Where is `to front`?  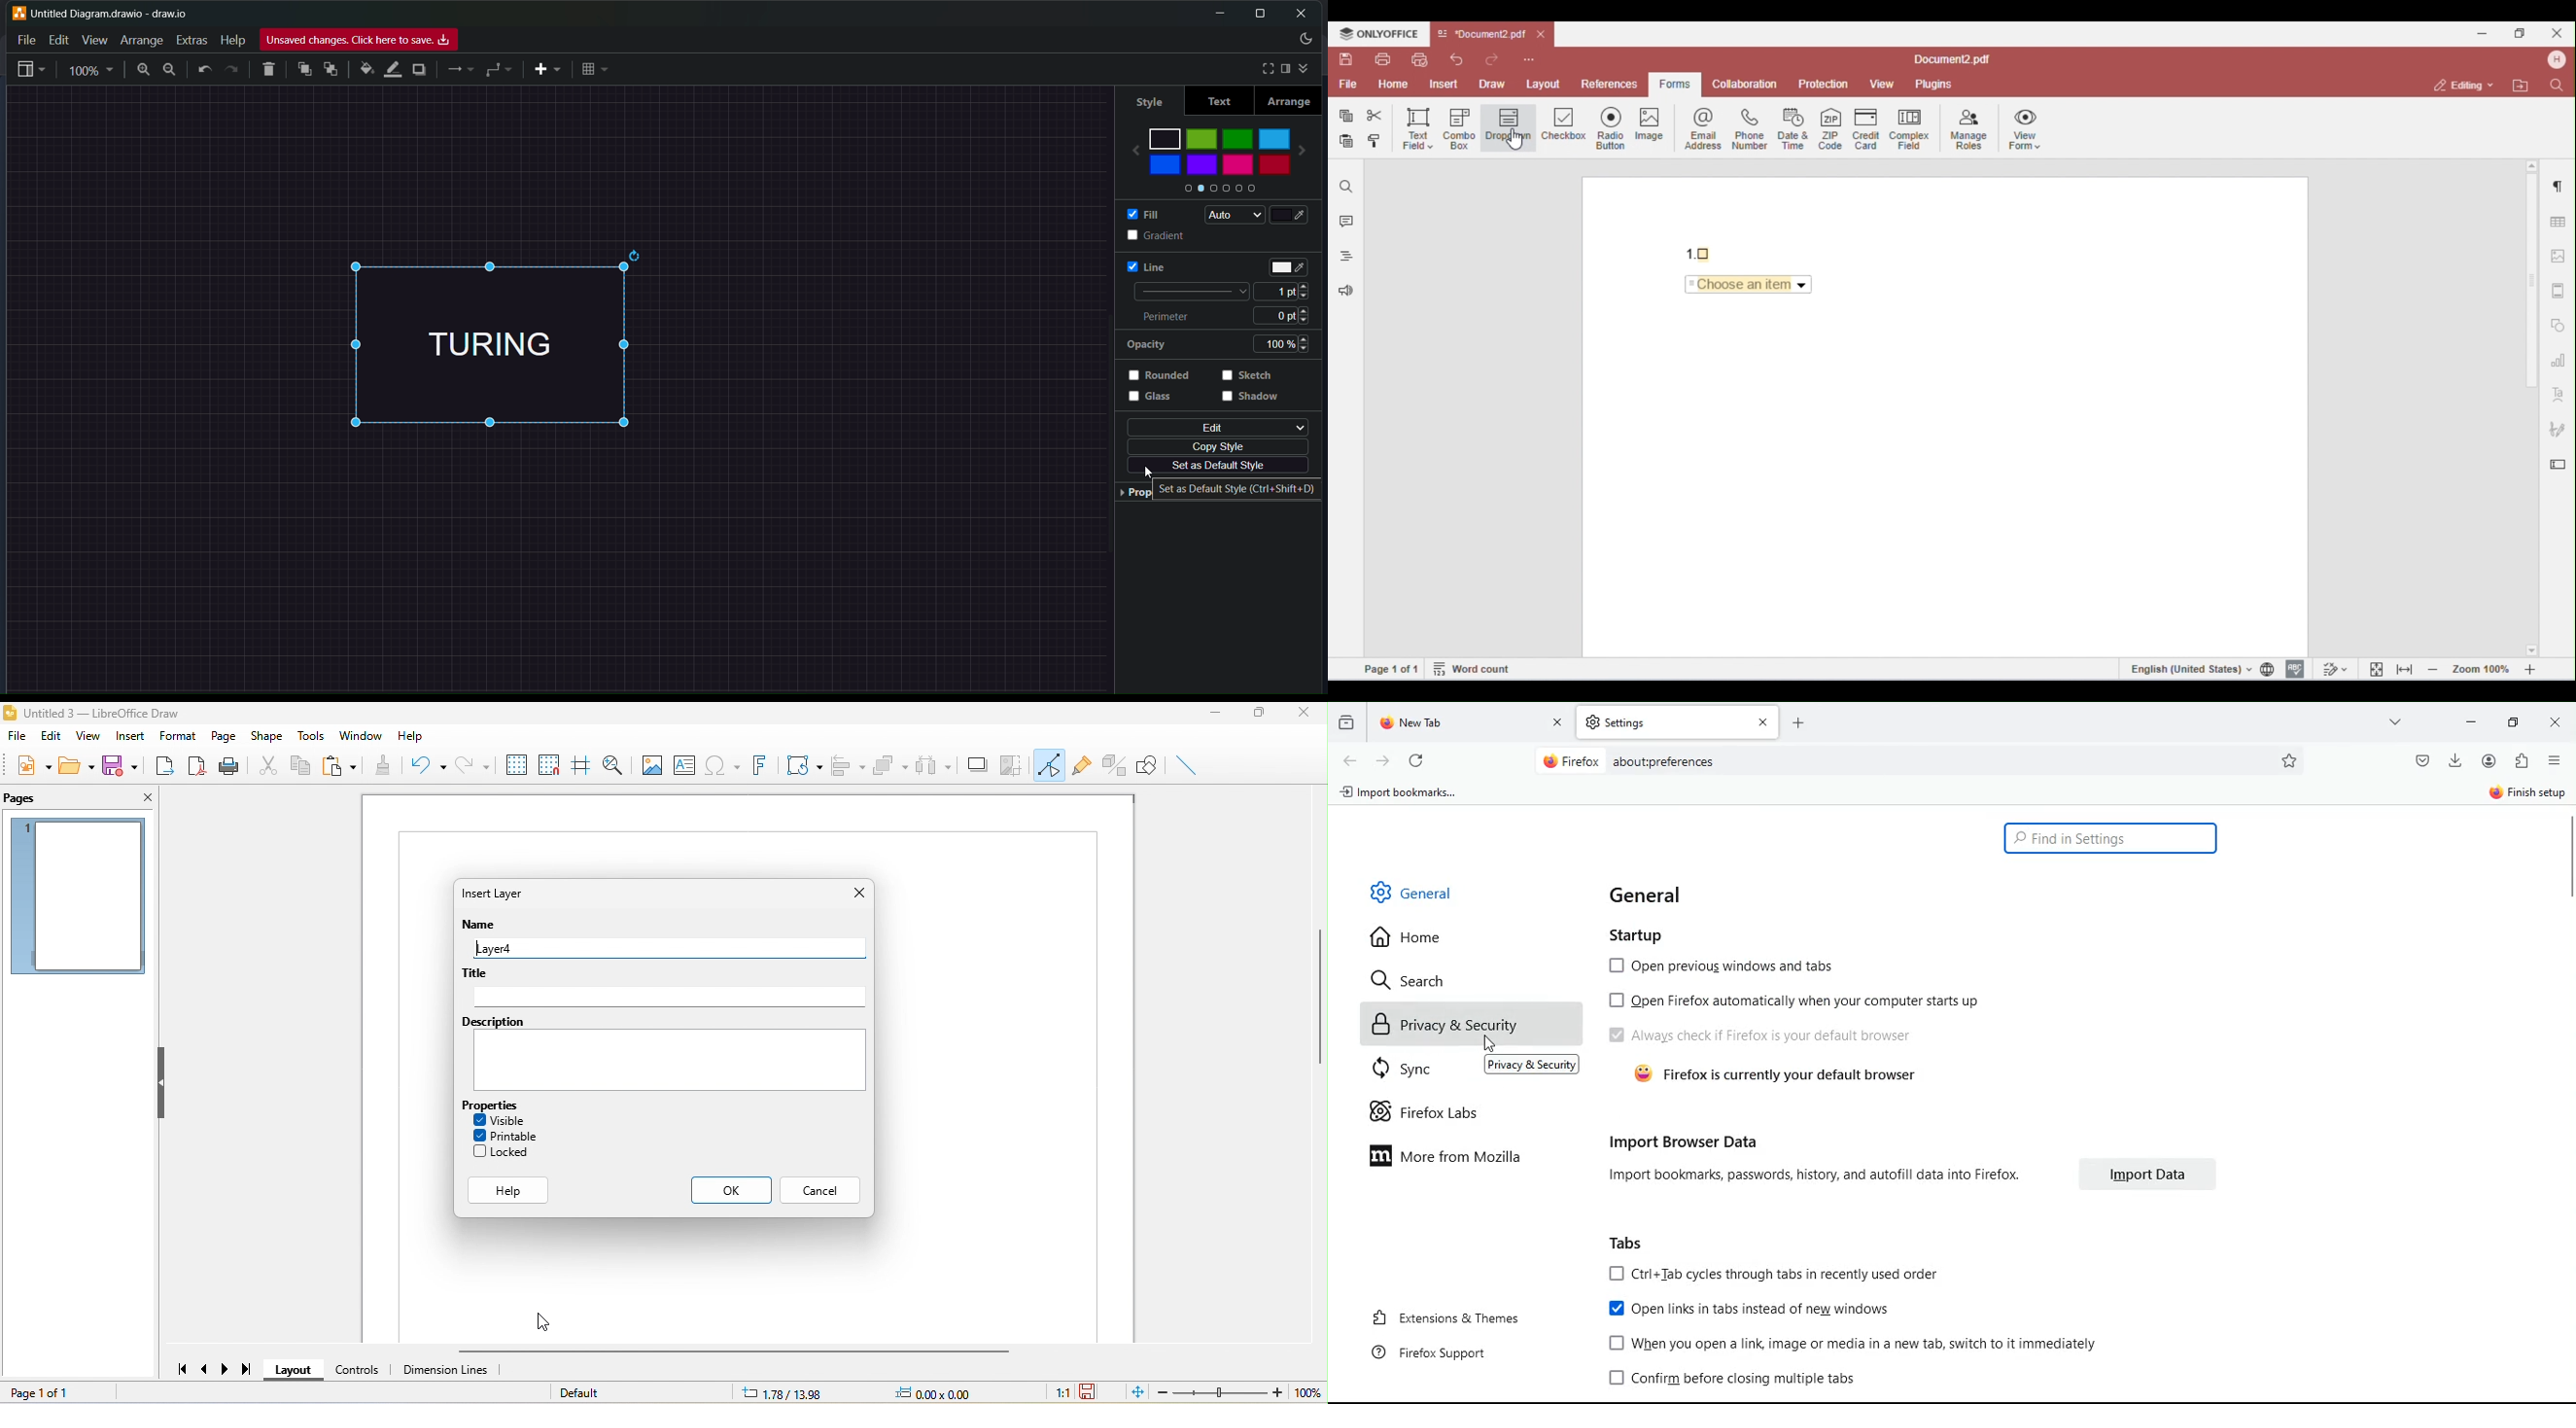
to front is located at coordinates (304, 68).